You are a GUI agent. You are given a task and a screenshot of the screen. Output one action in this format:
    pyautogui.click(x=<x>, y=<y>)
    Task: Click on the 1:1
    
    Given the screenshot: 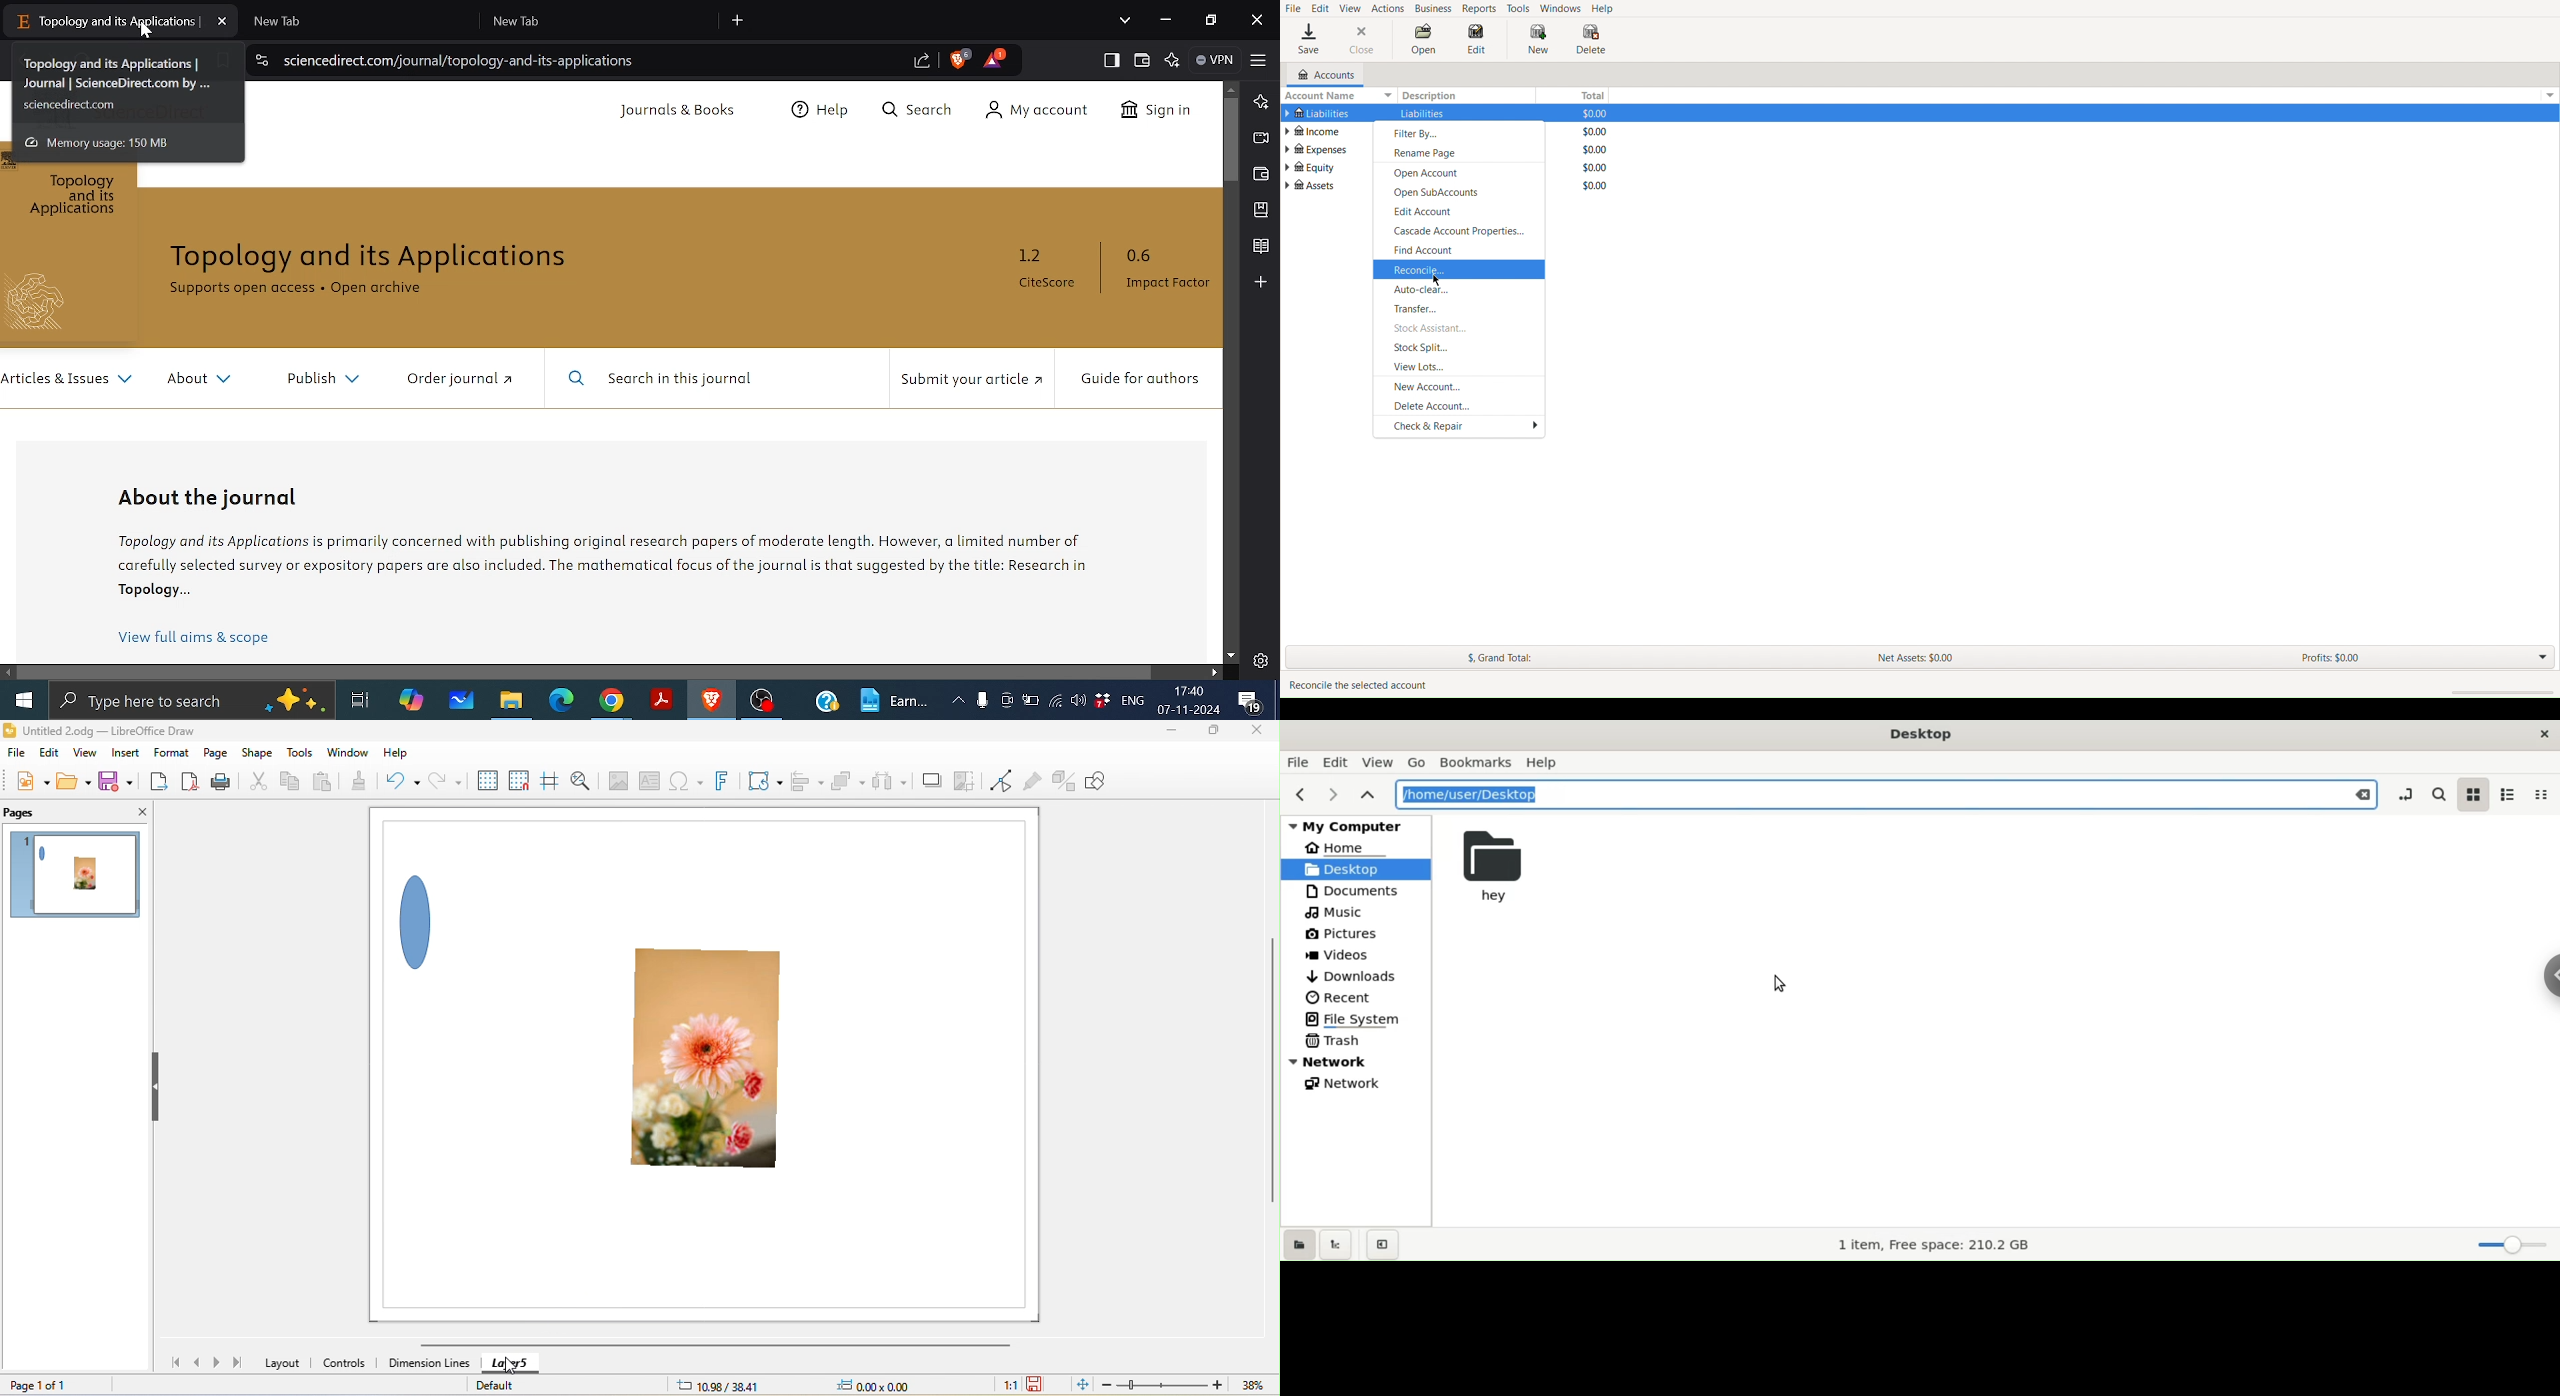 What is the action you would take?
    pyautogui.click(x=1008, y=1385)
    